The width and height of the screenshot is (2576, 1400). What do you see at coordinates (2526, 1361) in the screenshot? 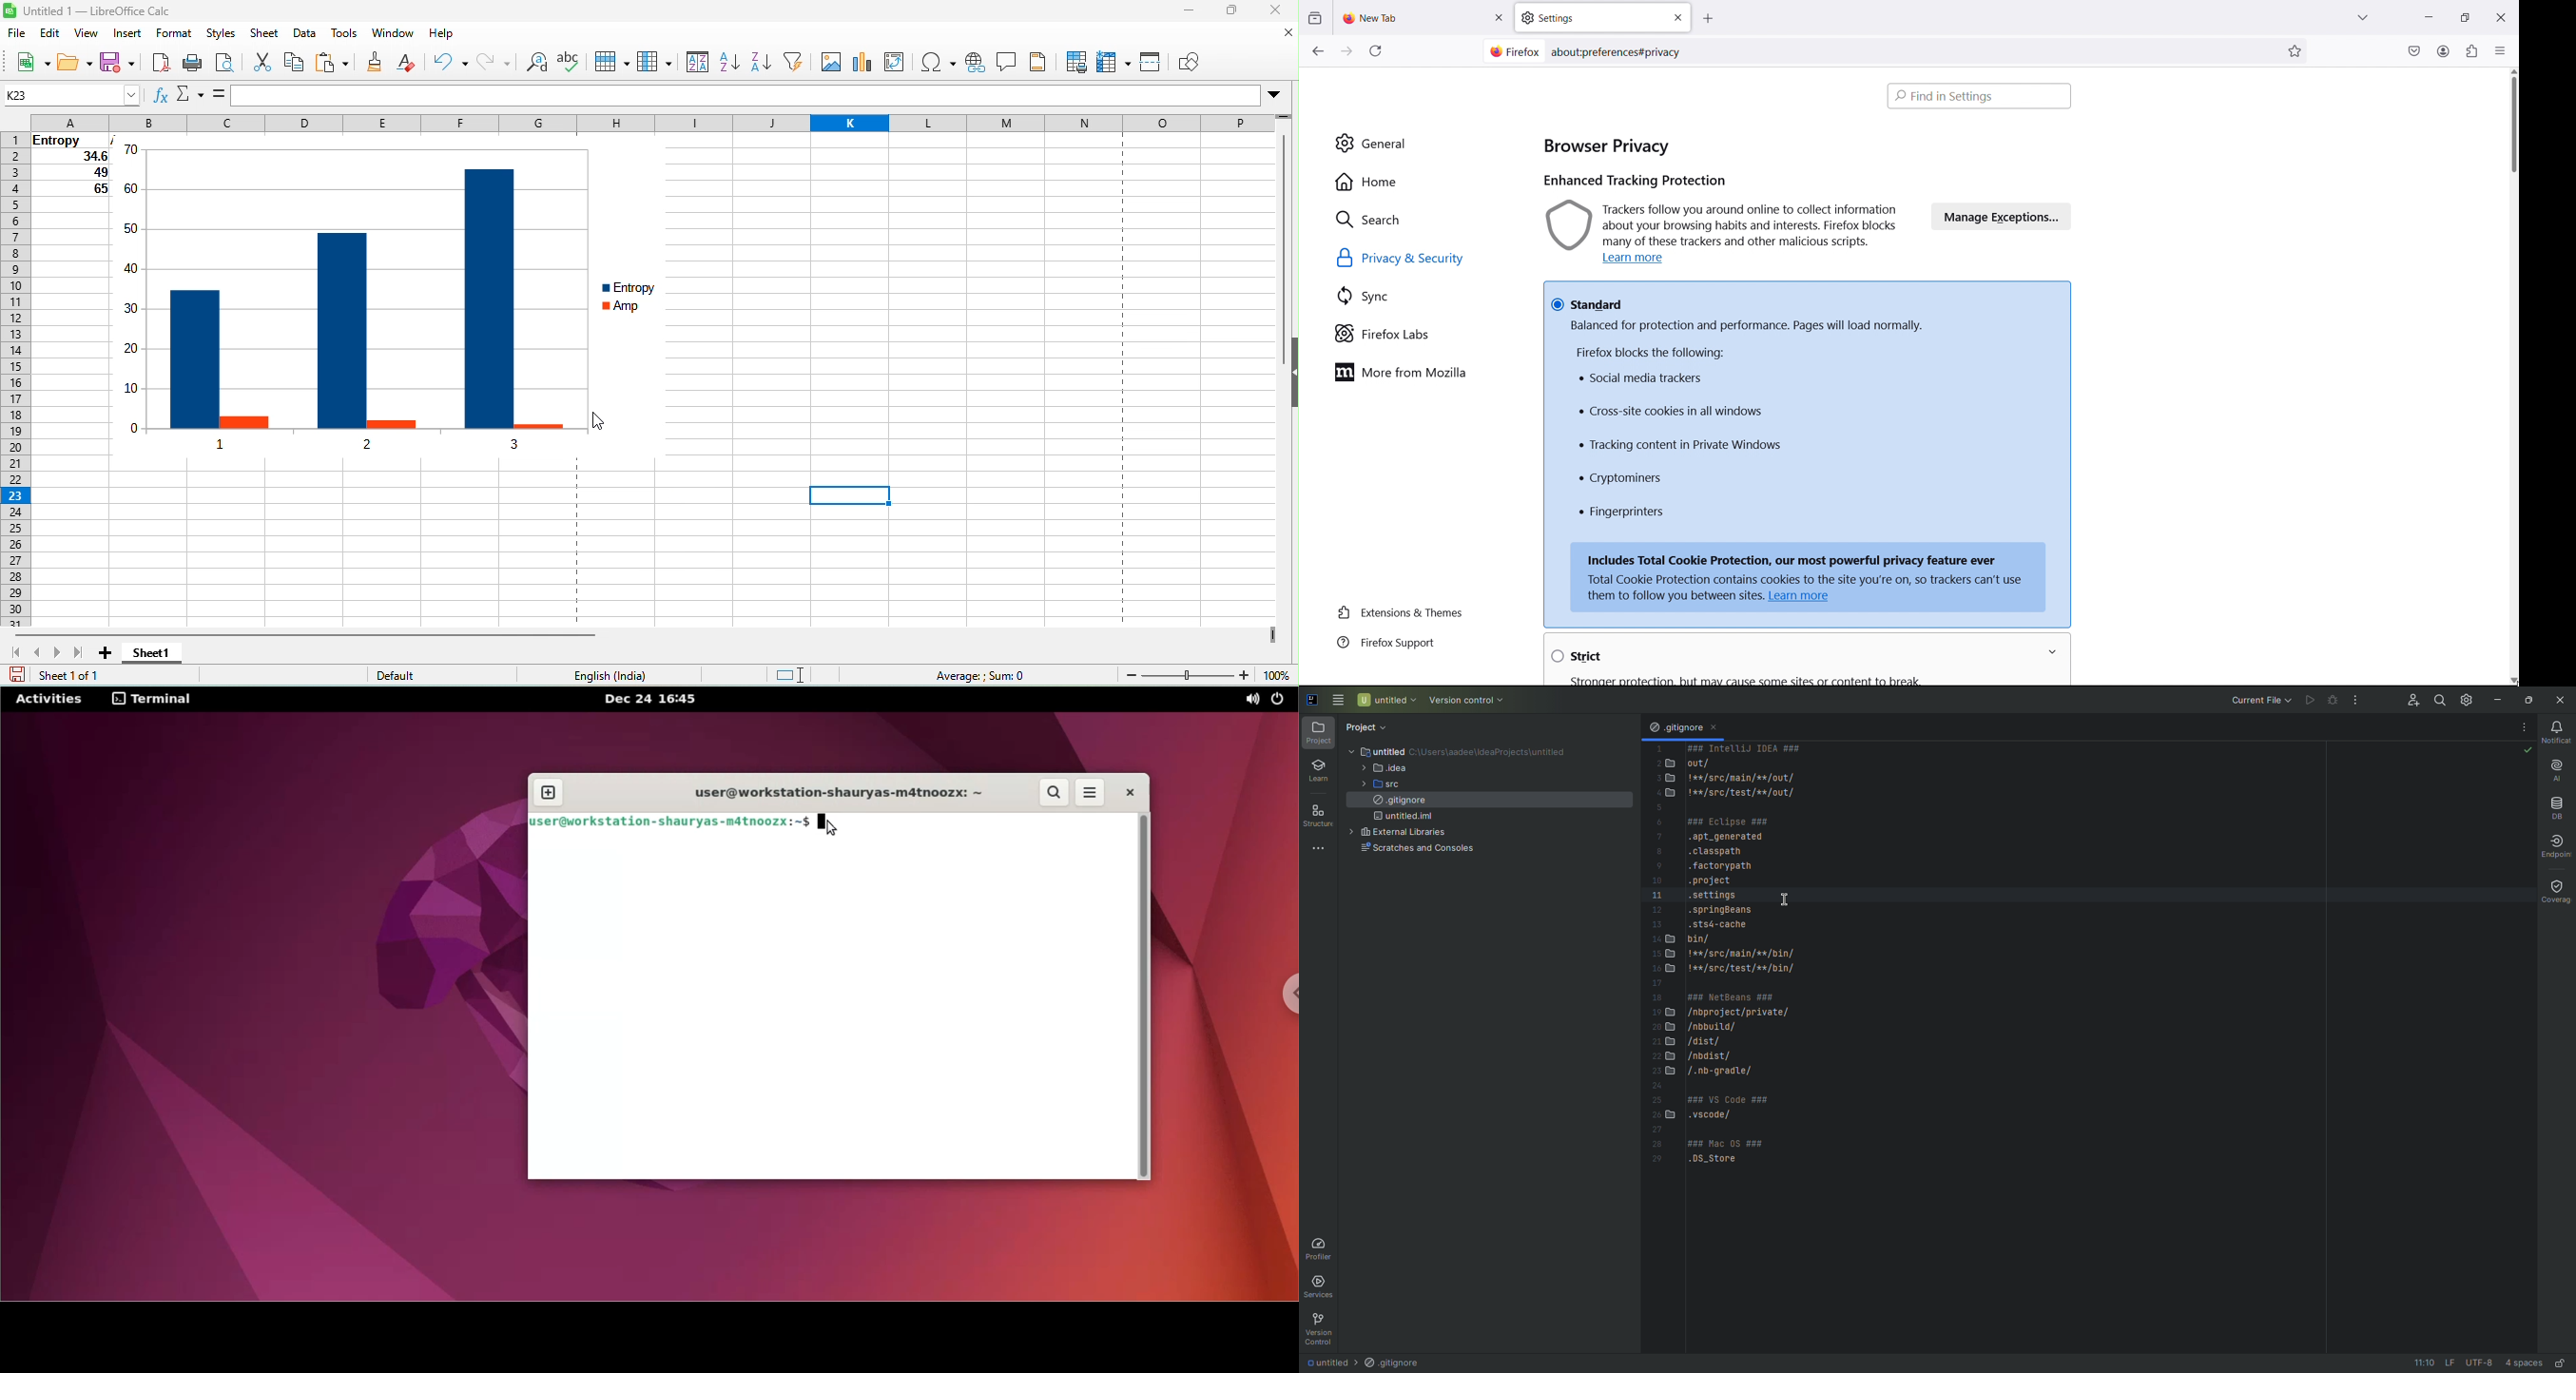
I see `4 spaces(indent)` at bounding box center [2526, 1361].